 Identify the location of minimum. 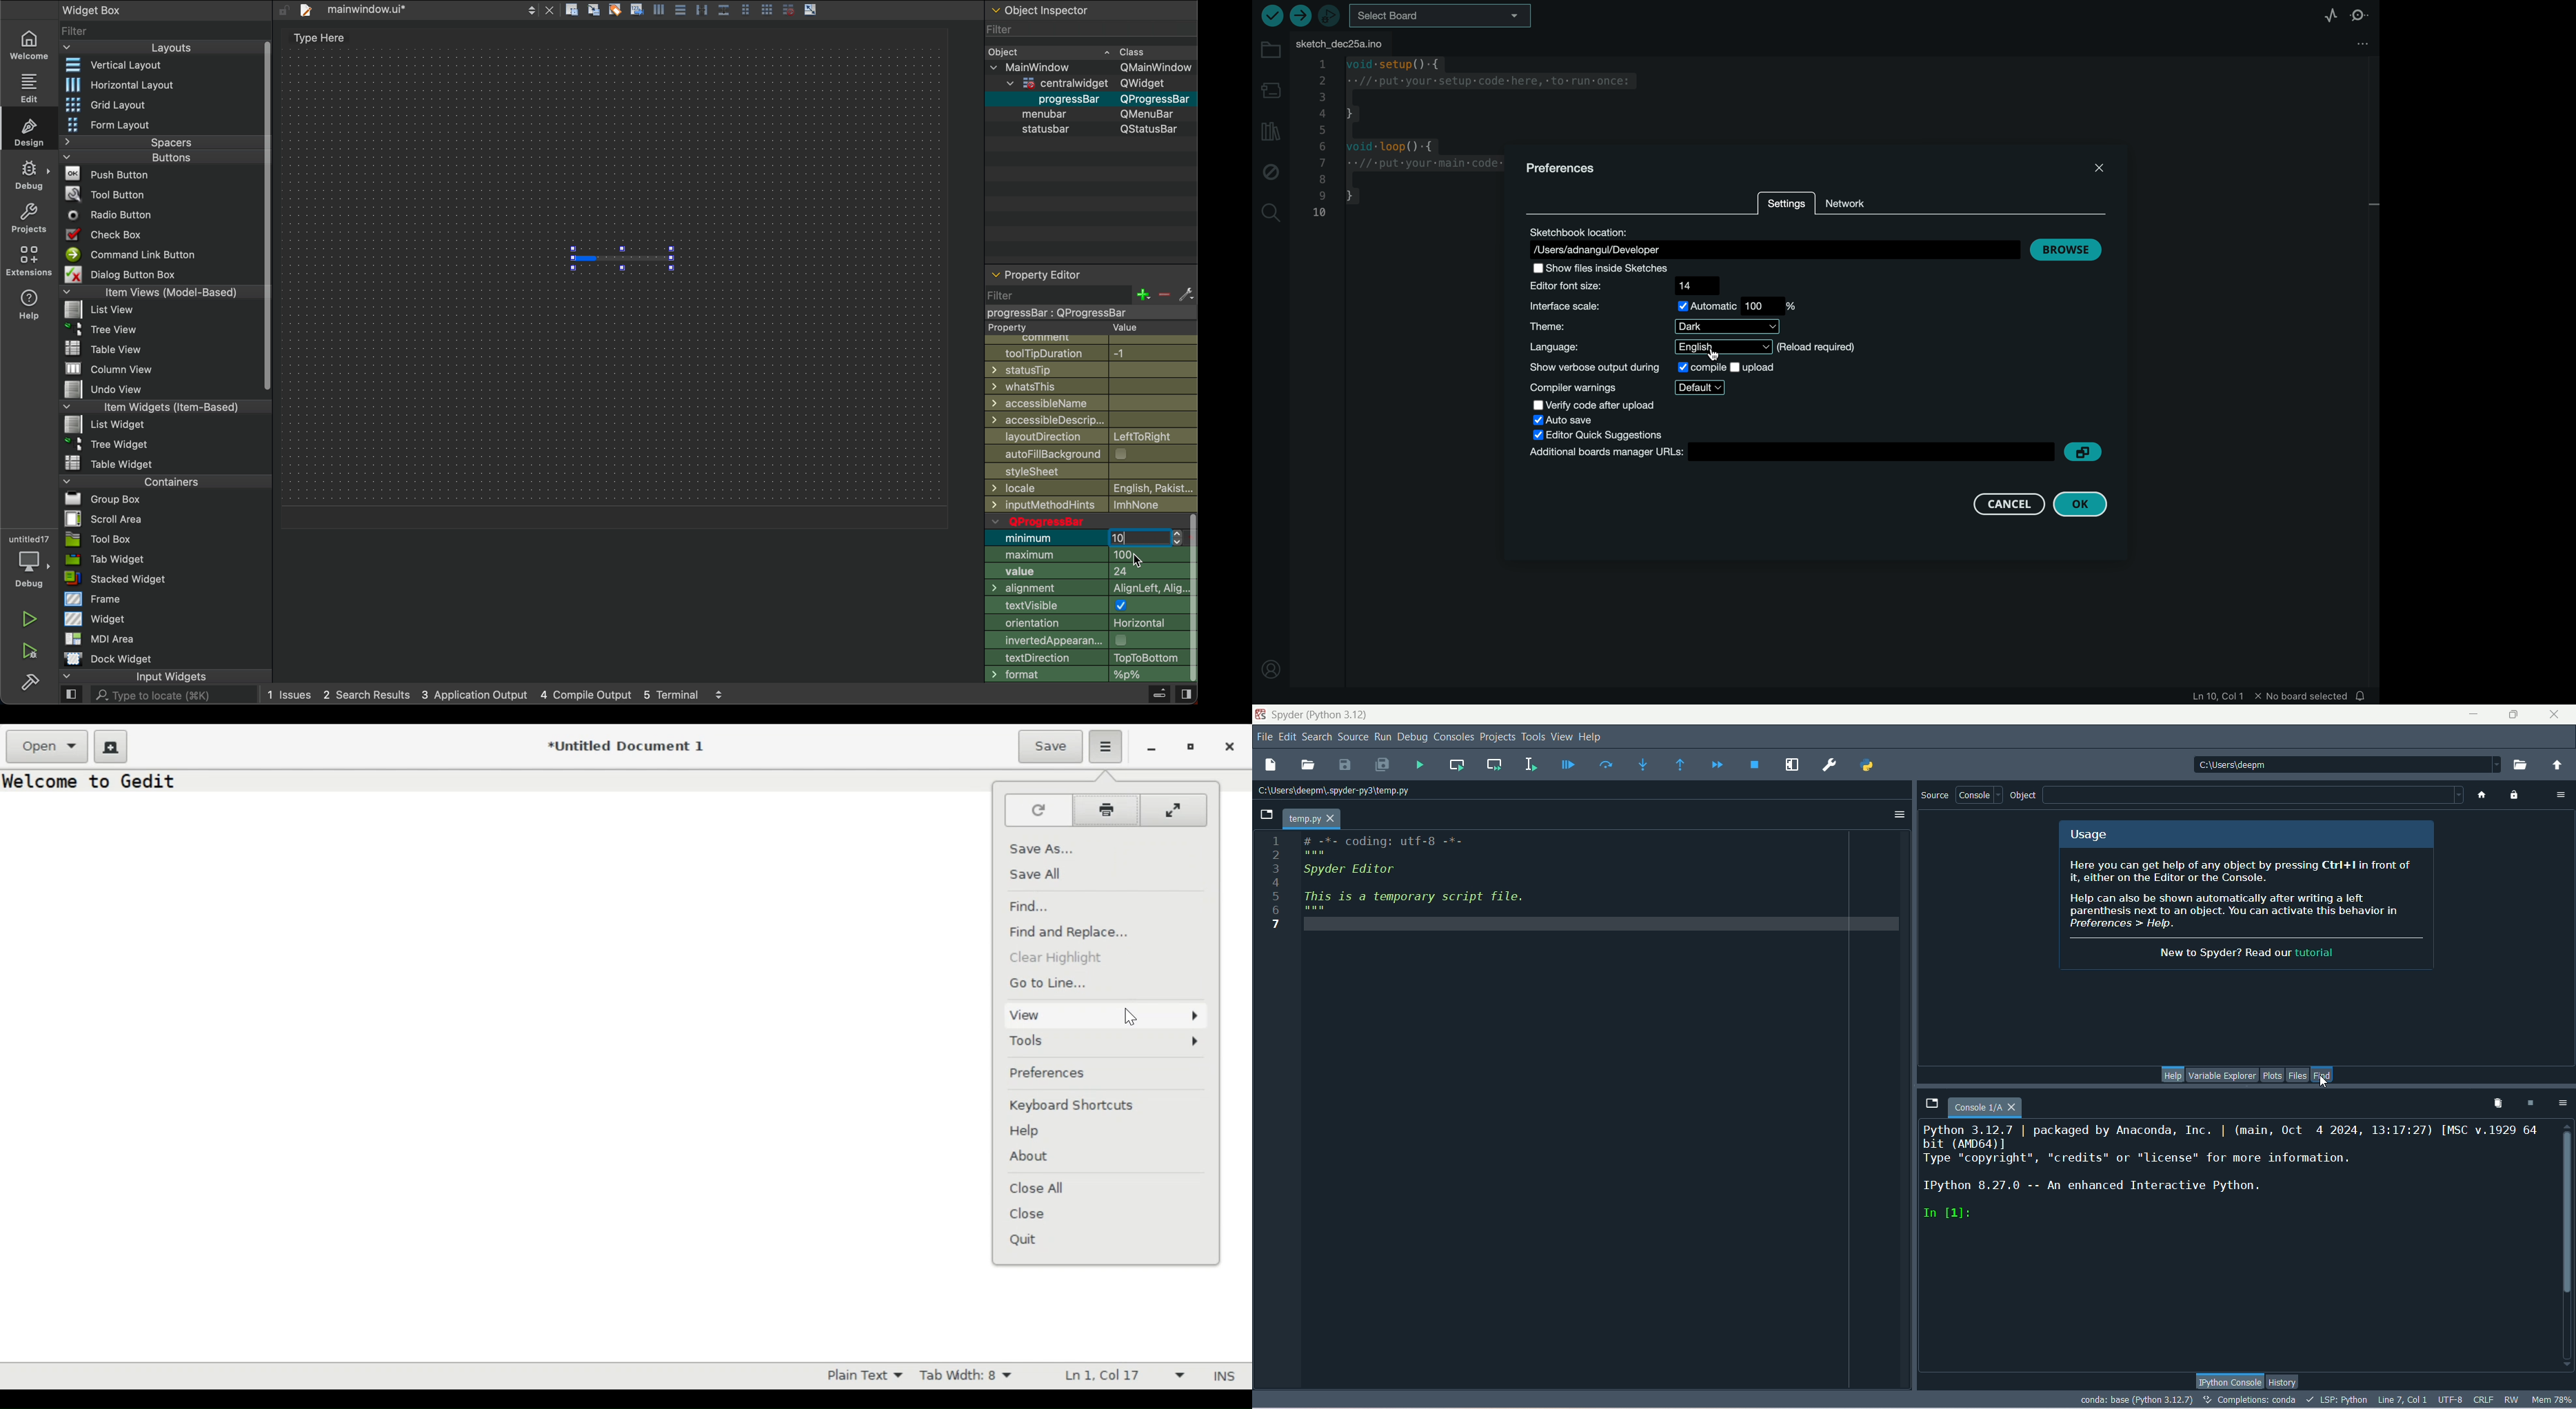
(1044, 539).